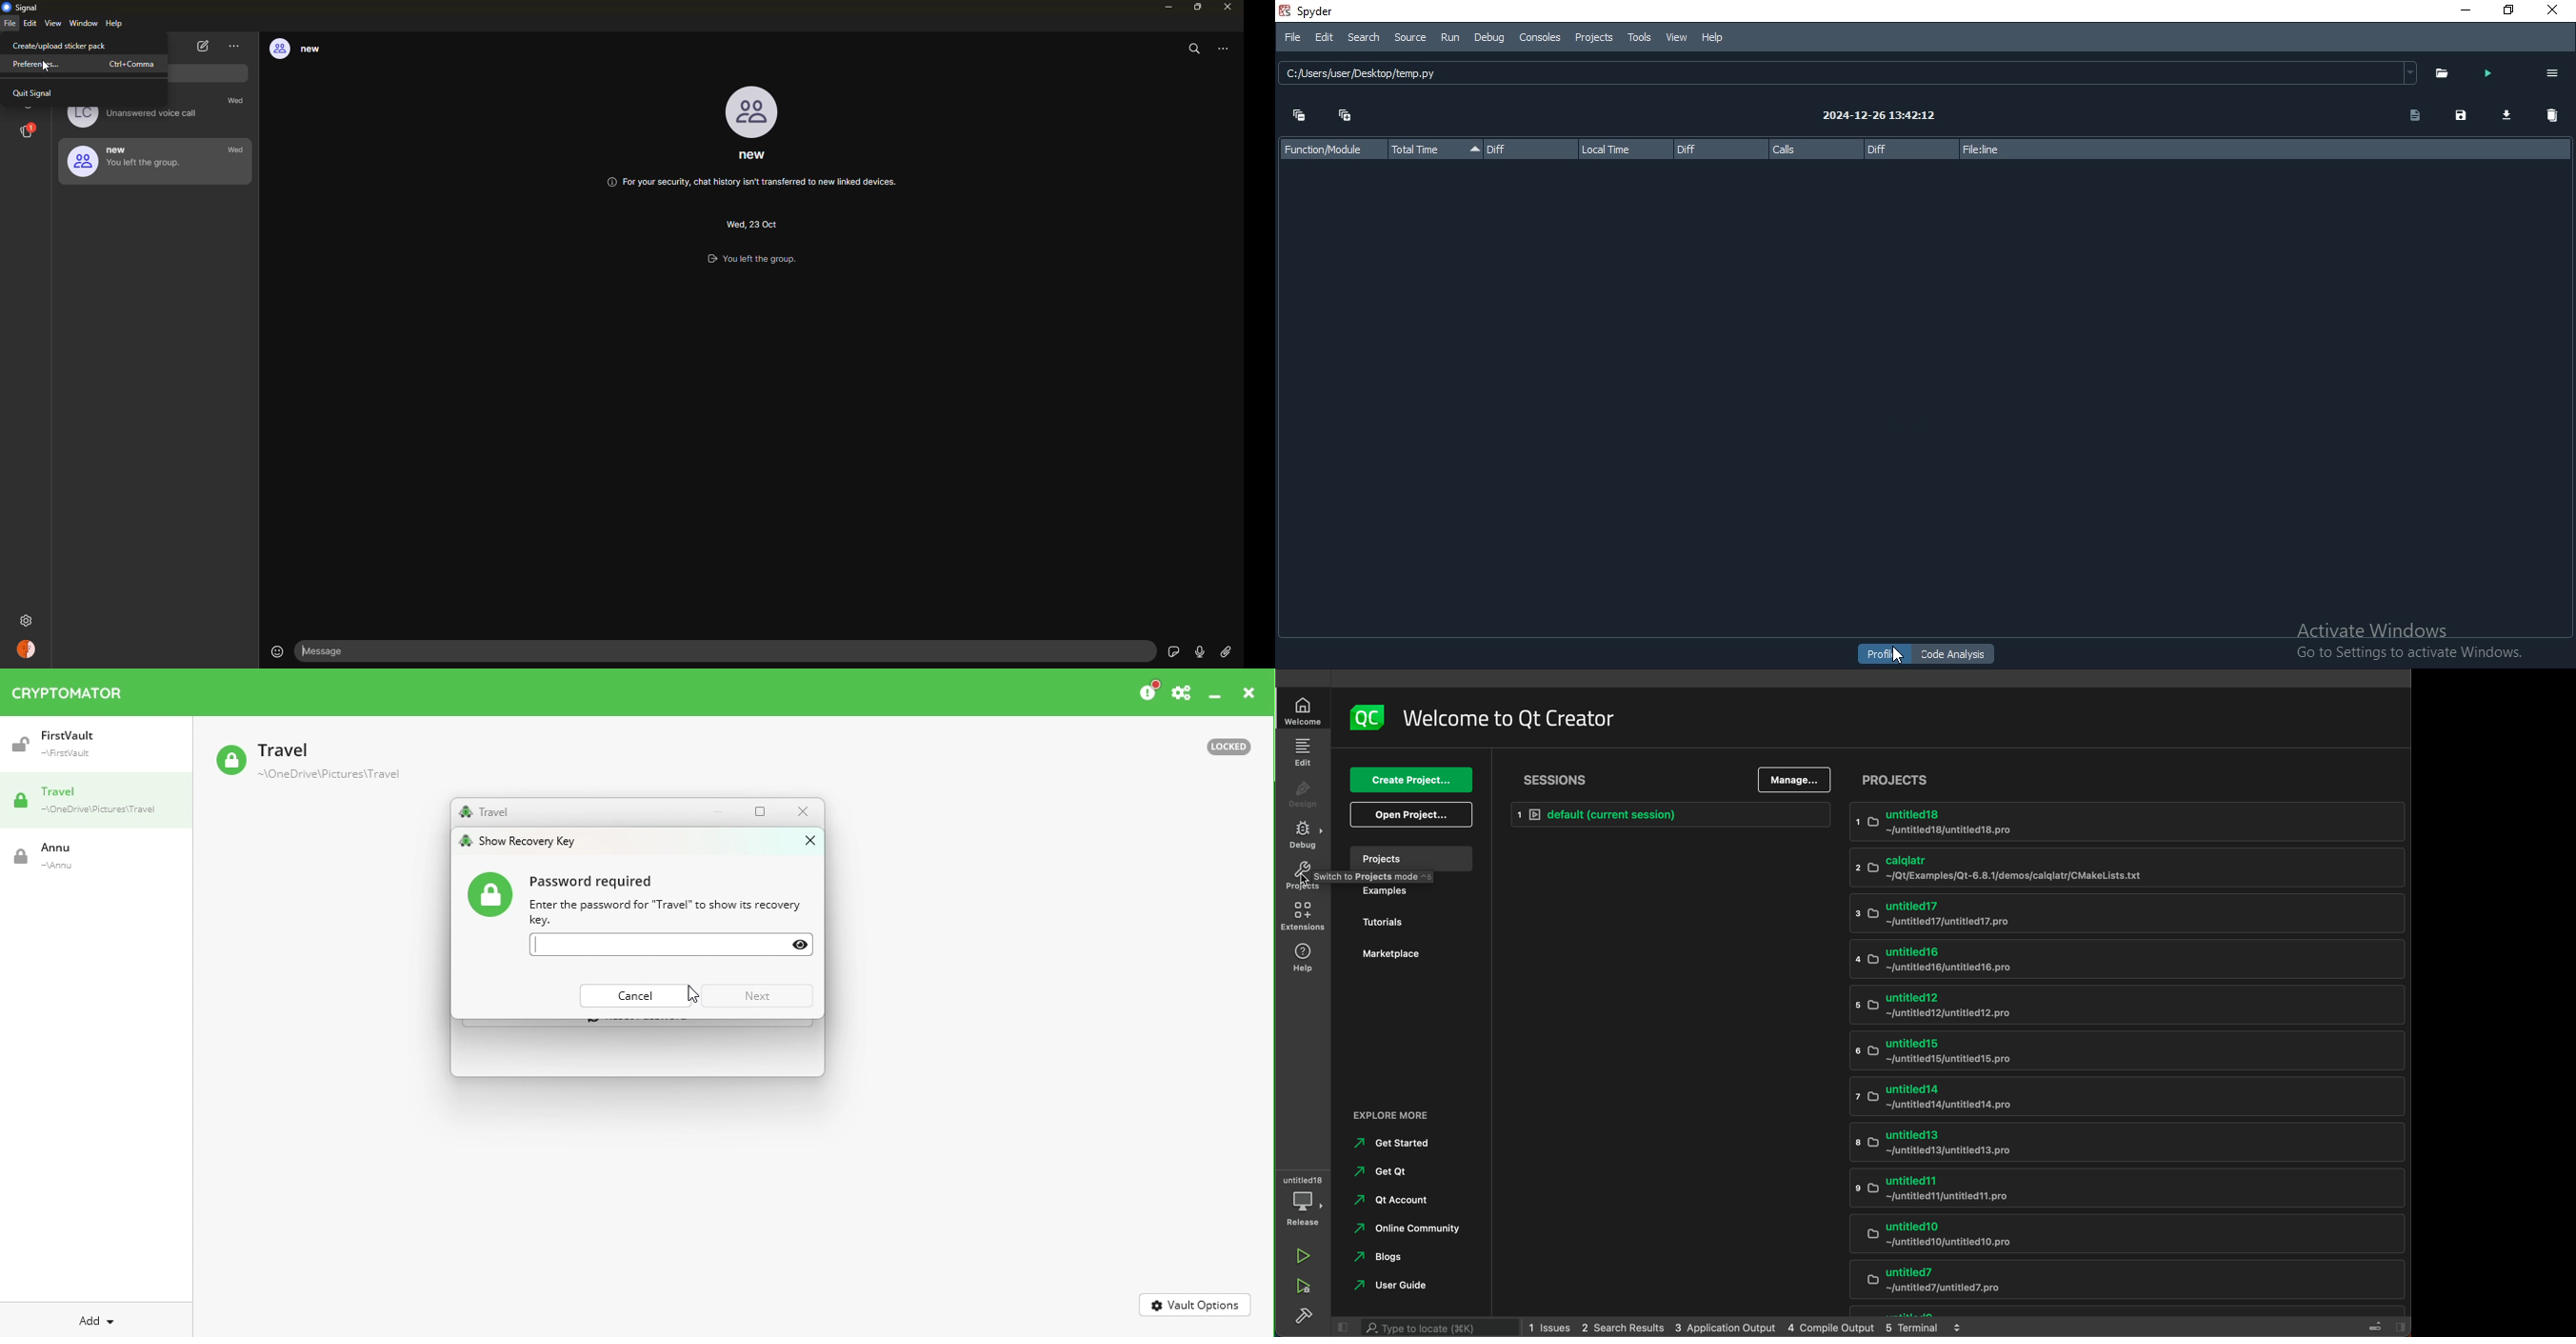  What do you see at coordinates (1345, 11) in the screenshot?
I see `Spyder` at bounding box center [1345, 11].